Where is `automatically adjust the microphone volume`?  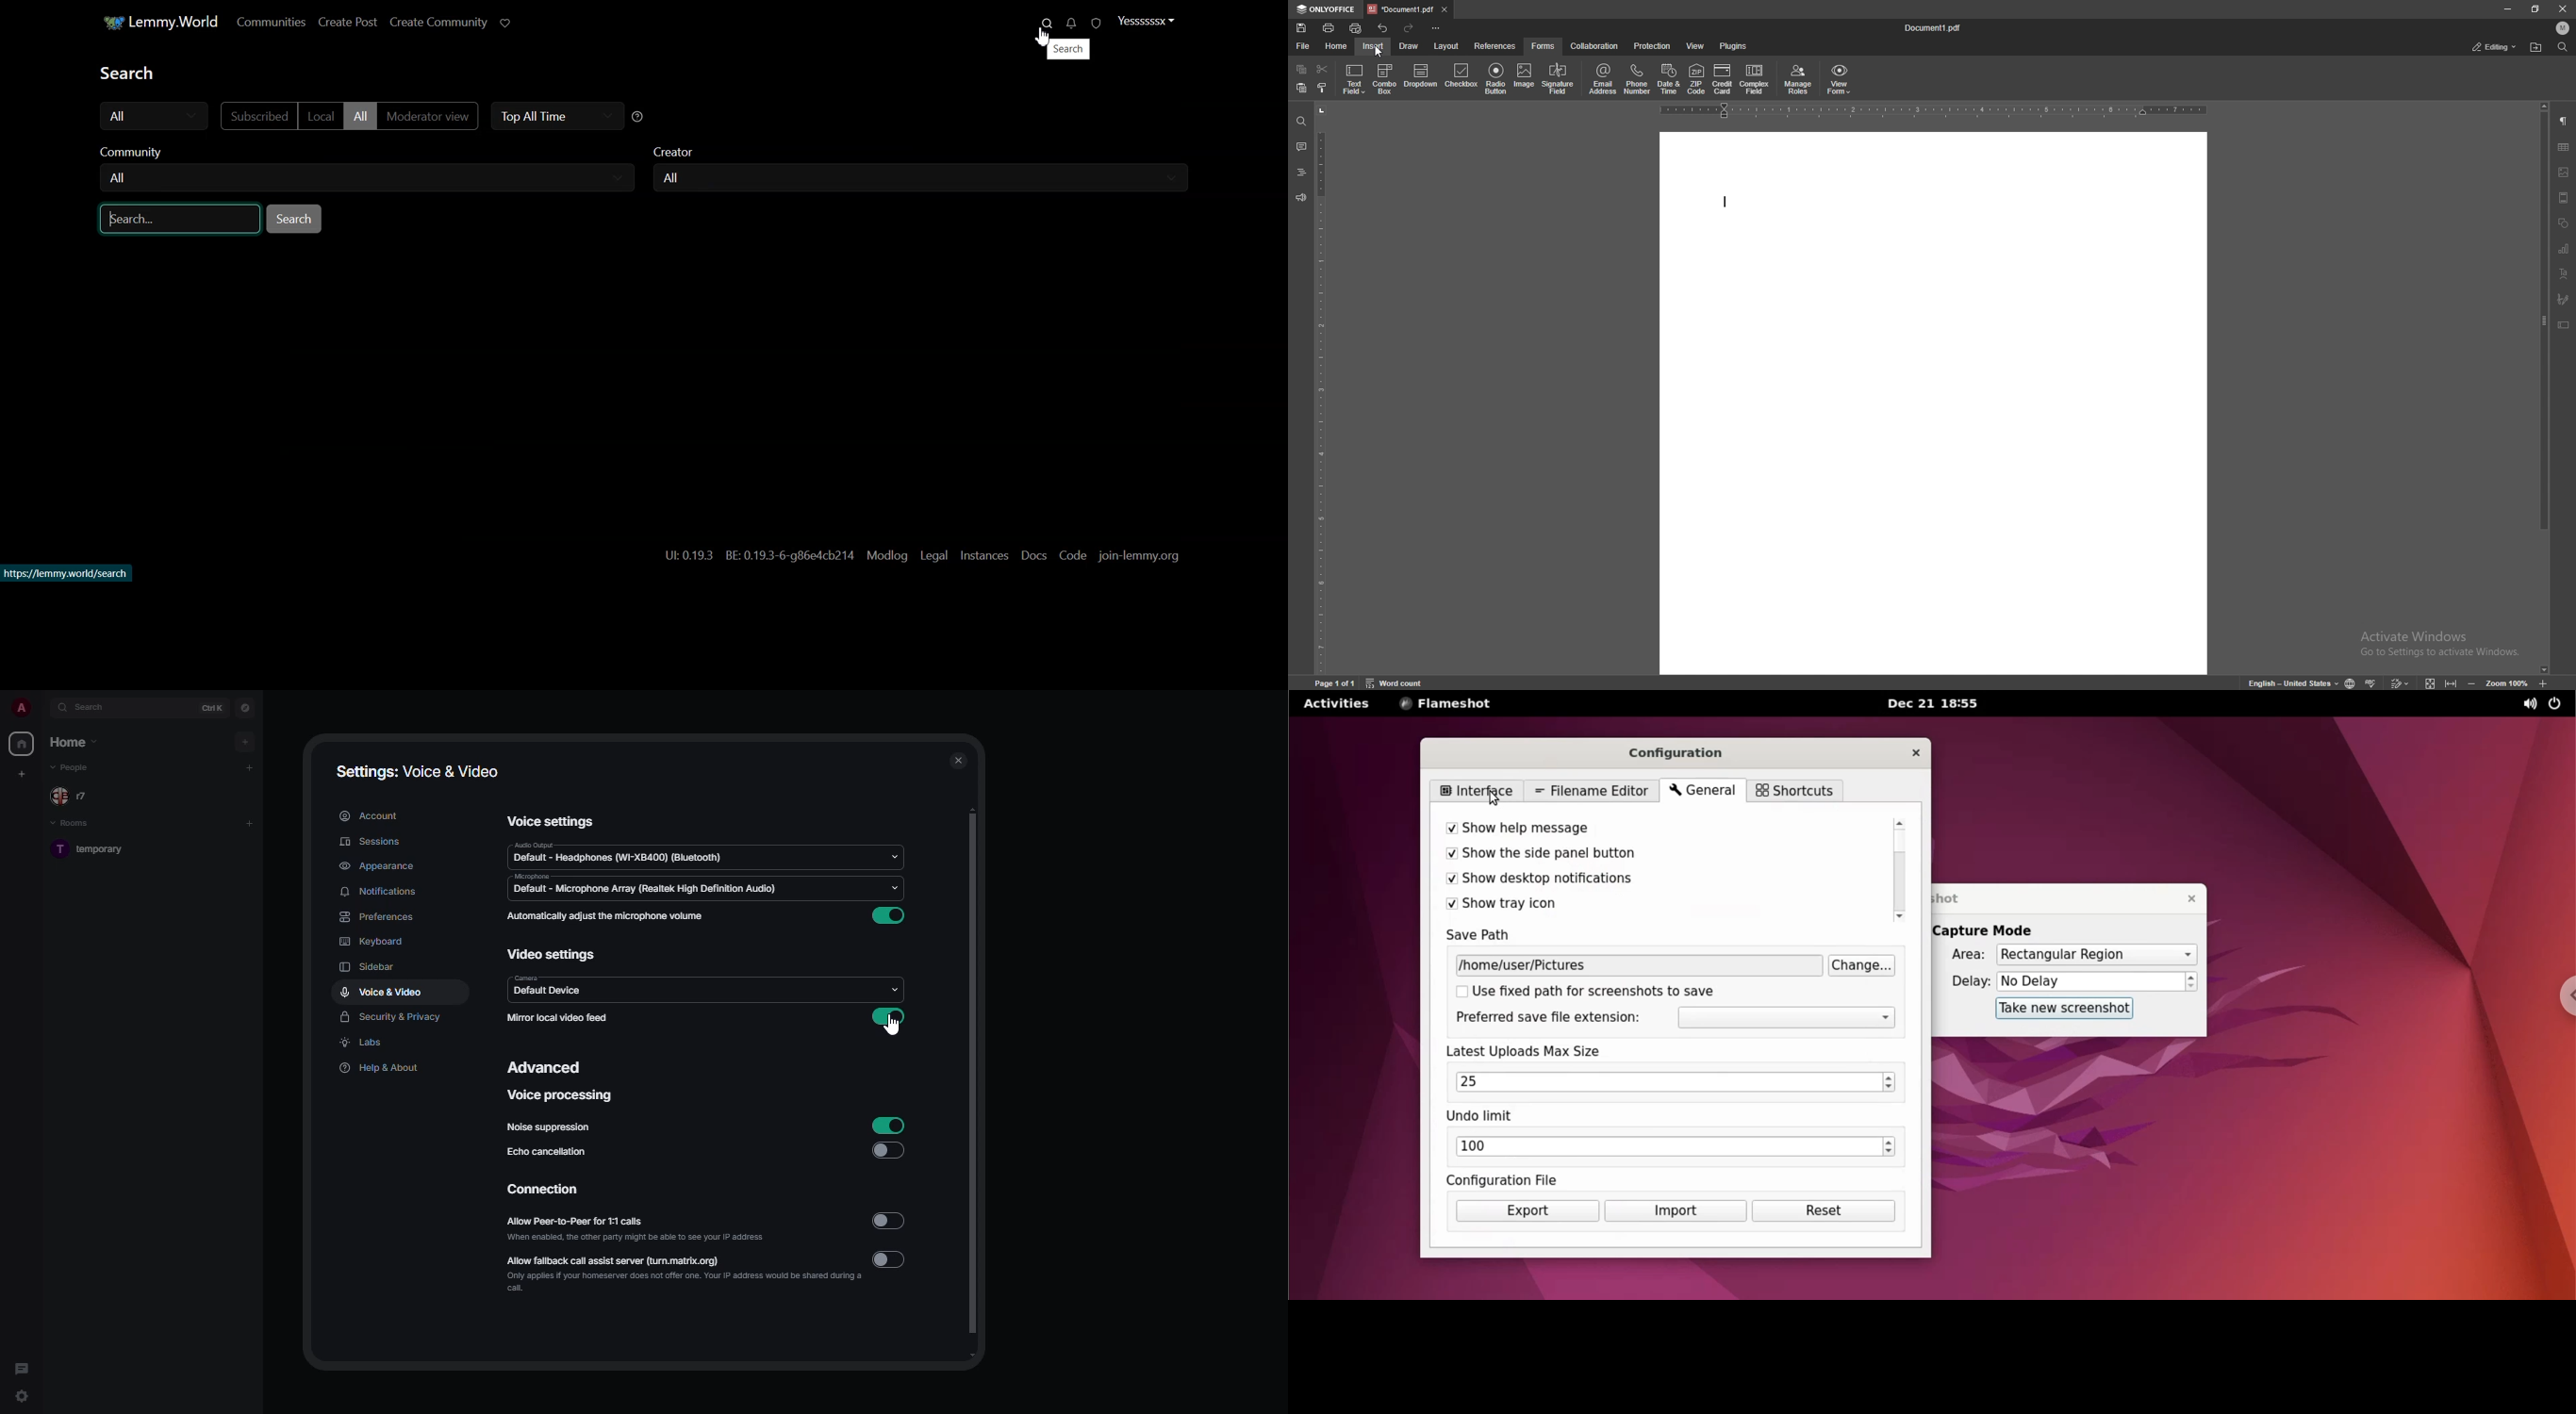 automatically adjust the microphone volume is located at coordinates (605, 916).